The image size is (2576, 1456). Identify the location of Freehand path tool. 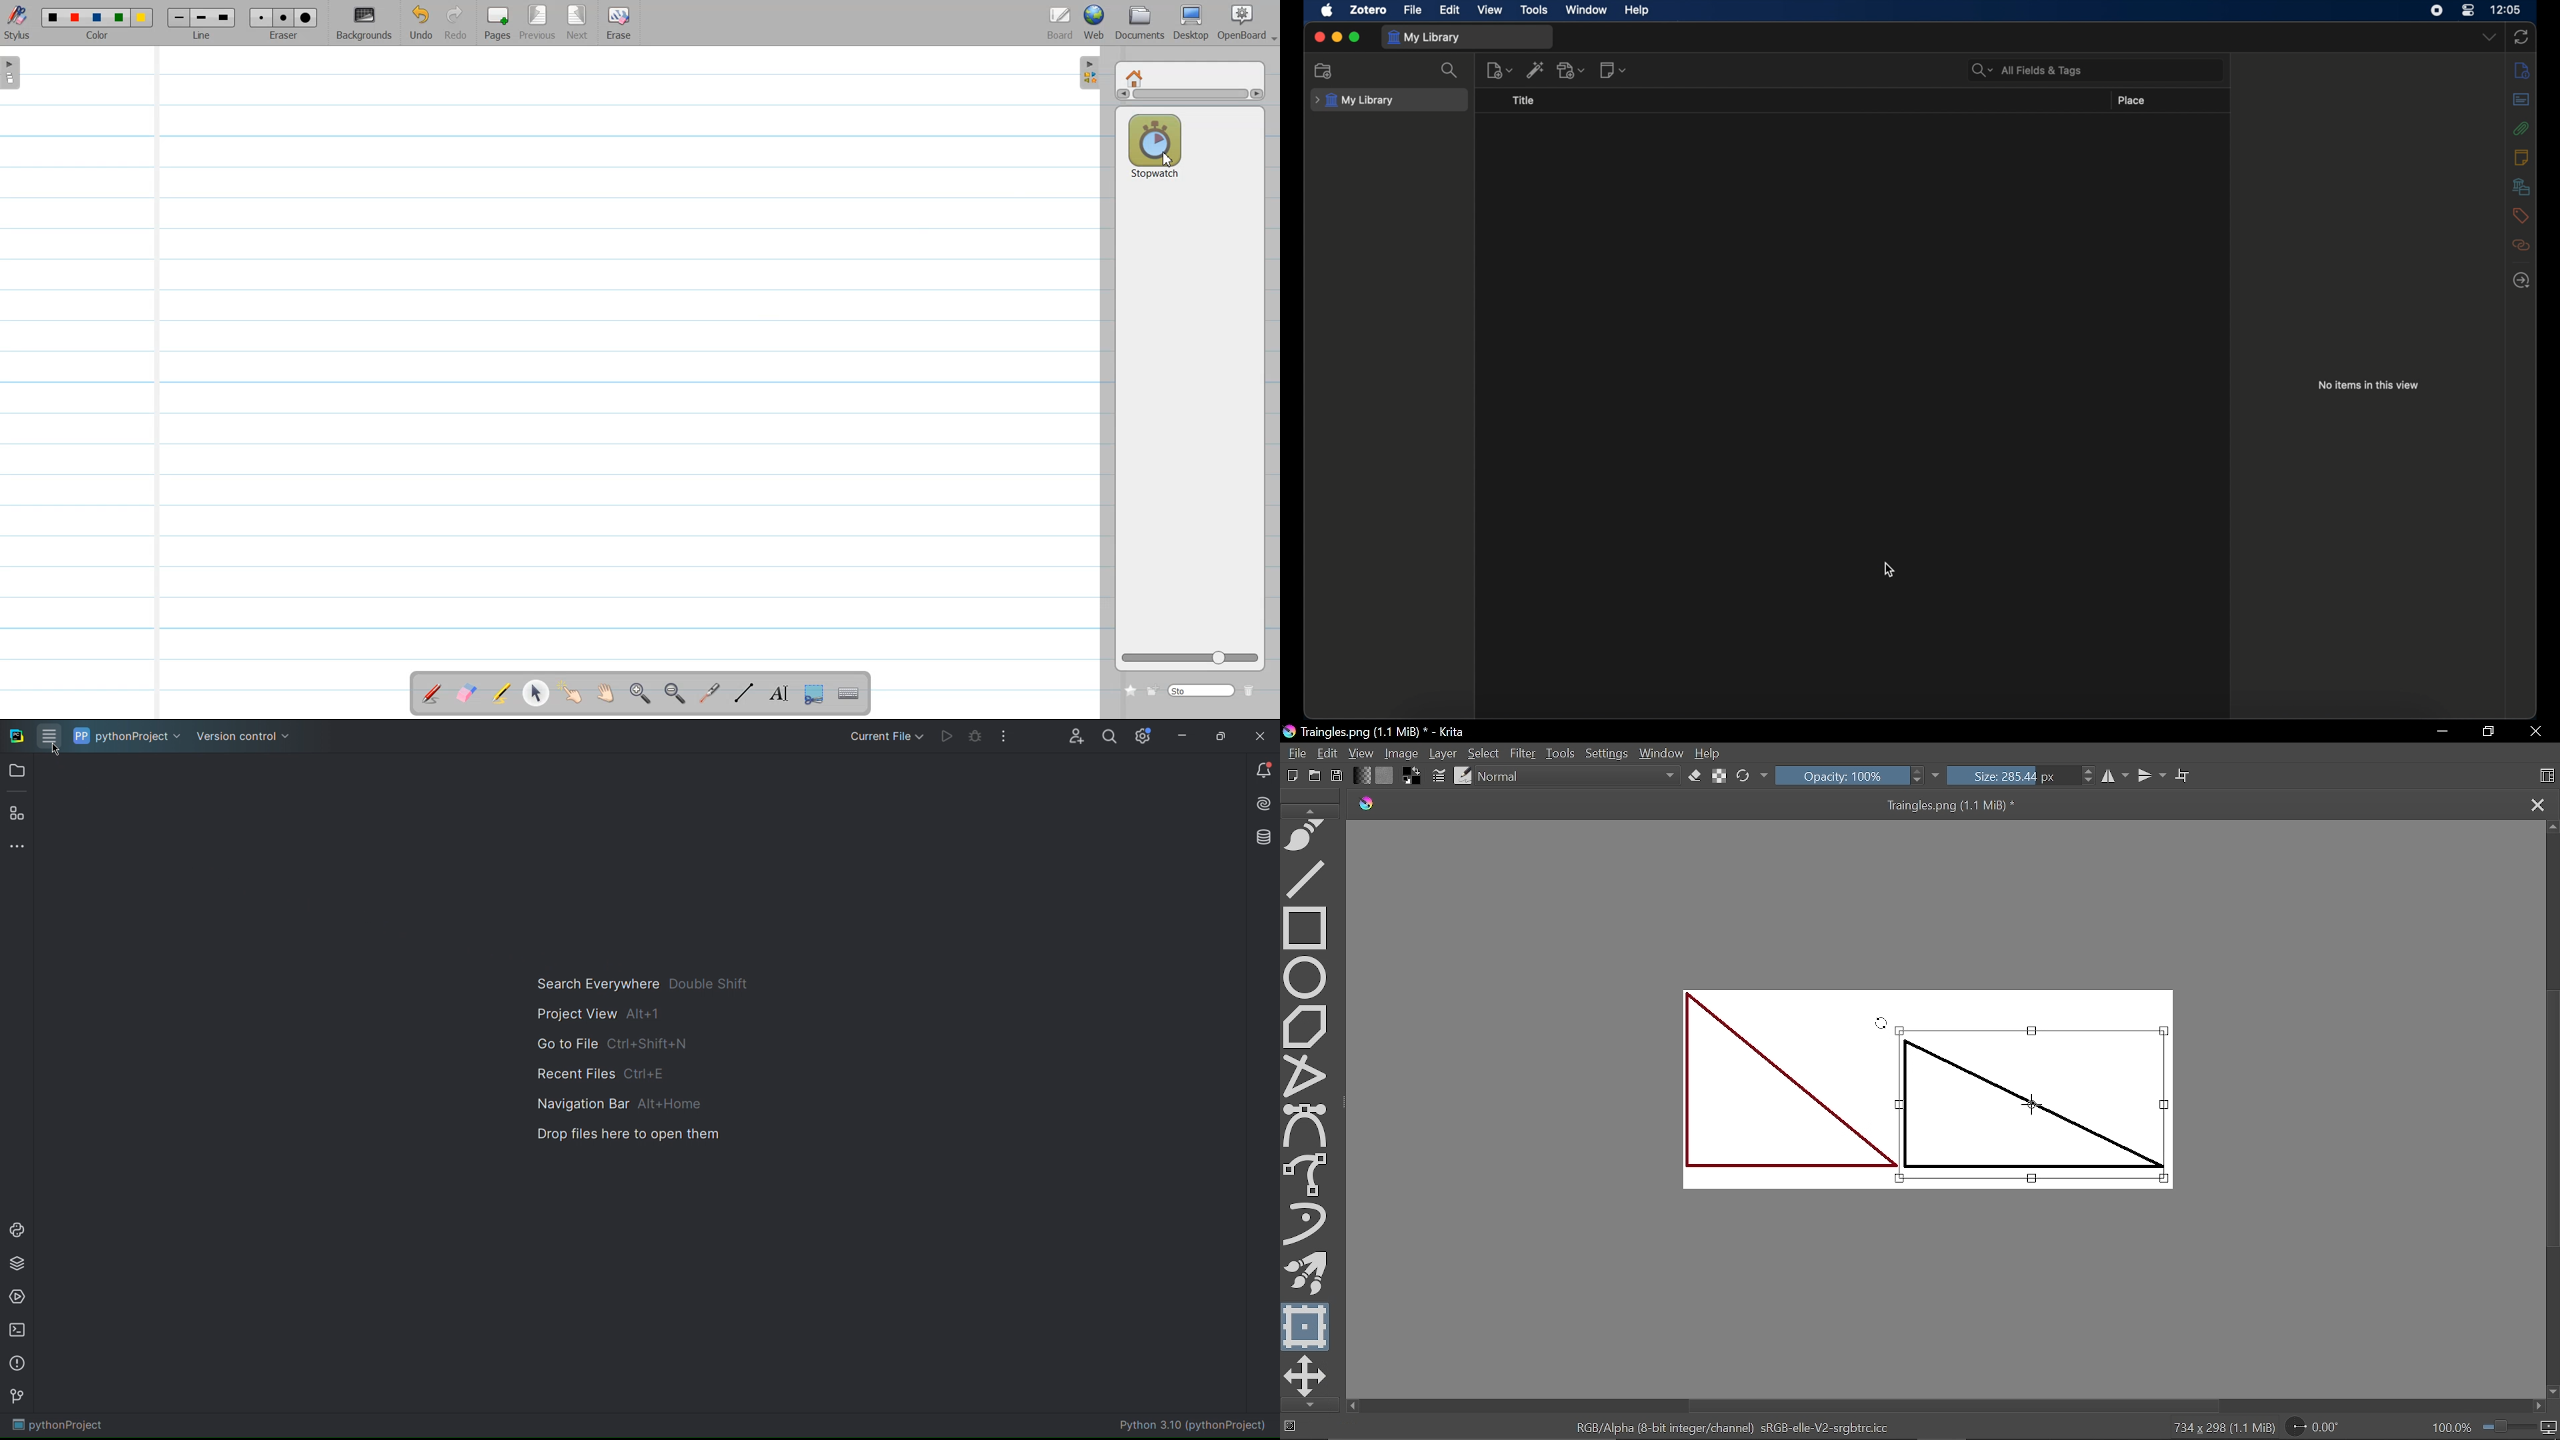
(1309, 837).